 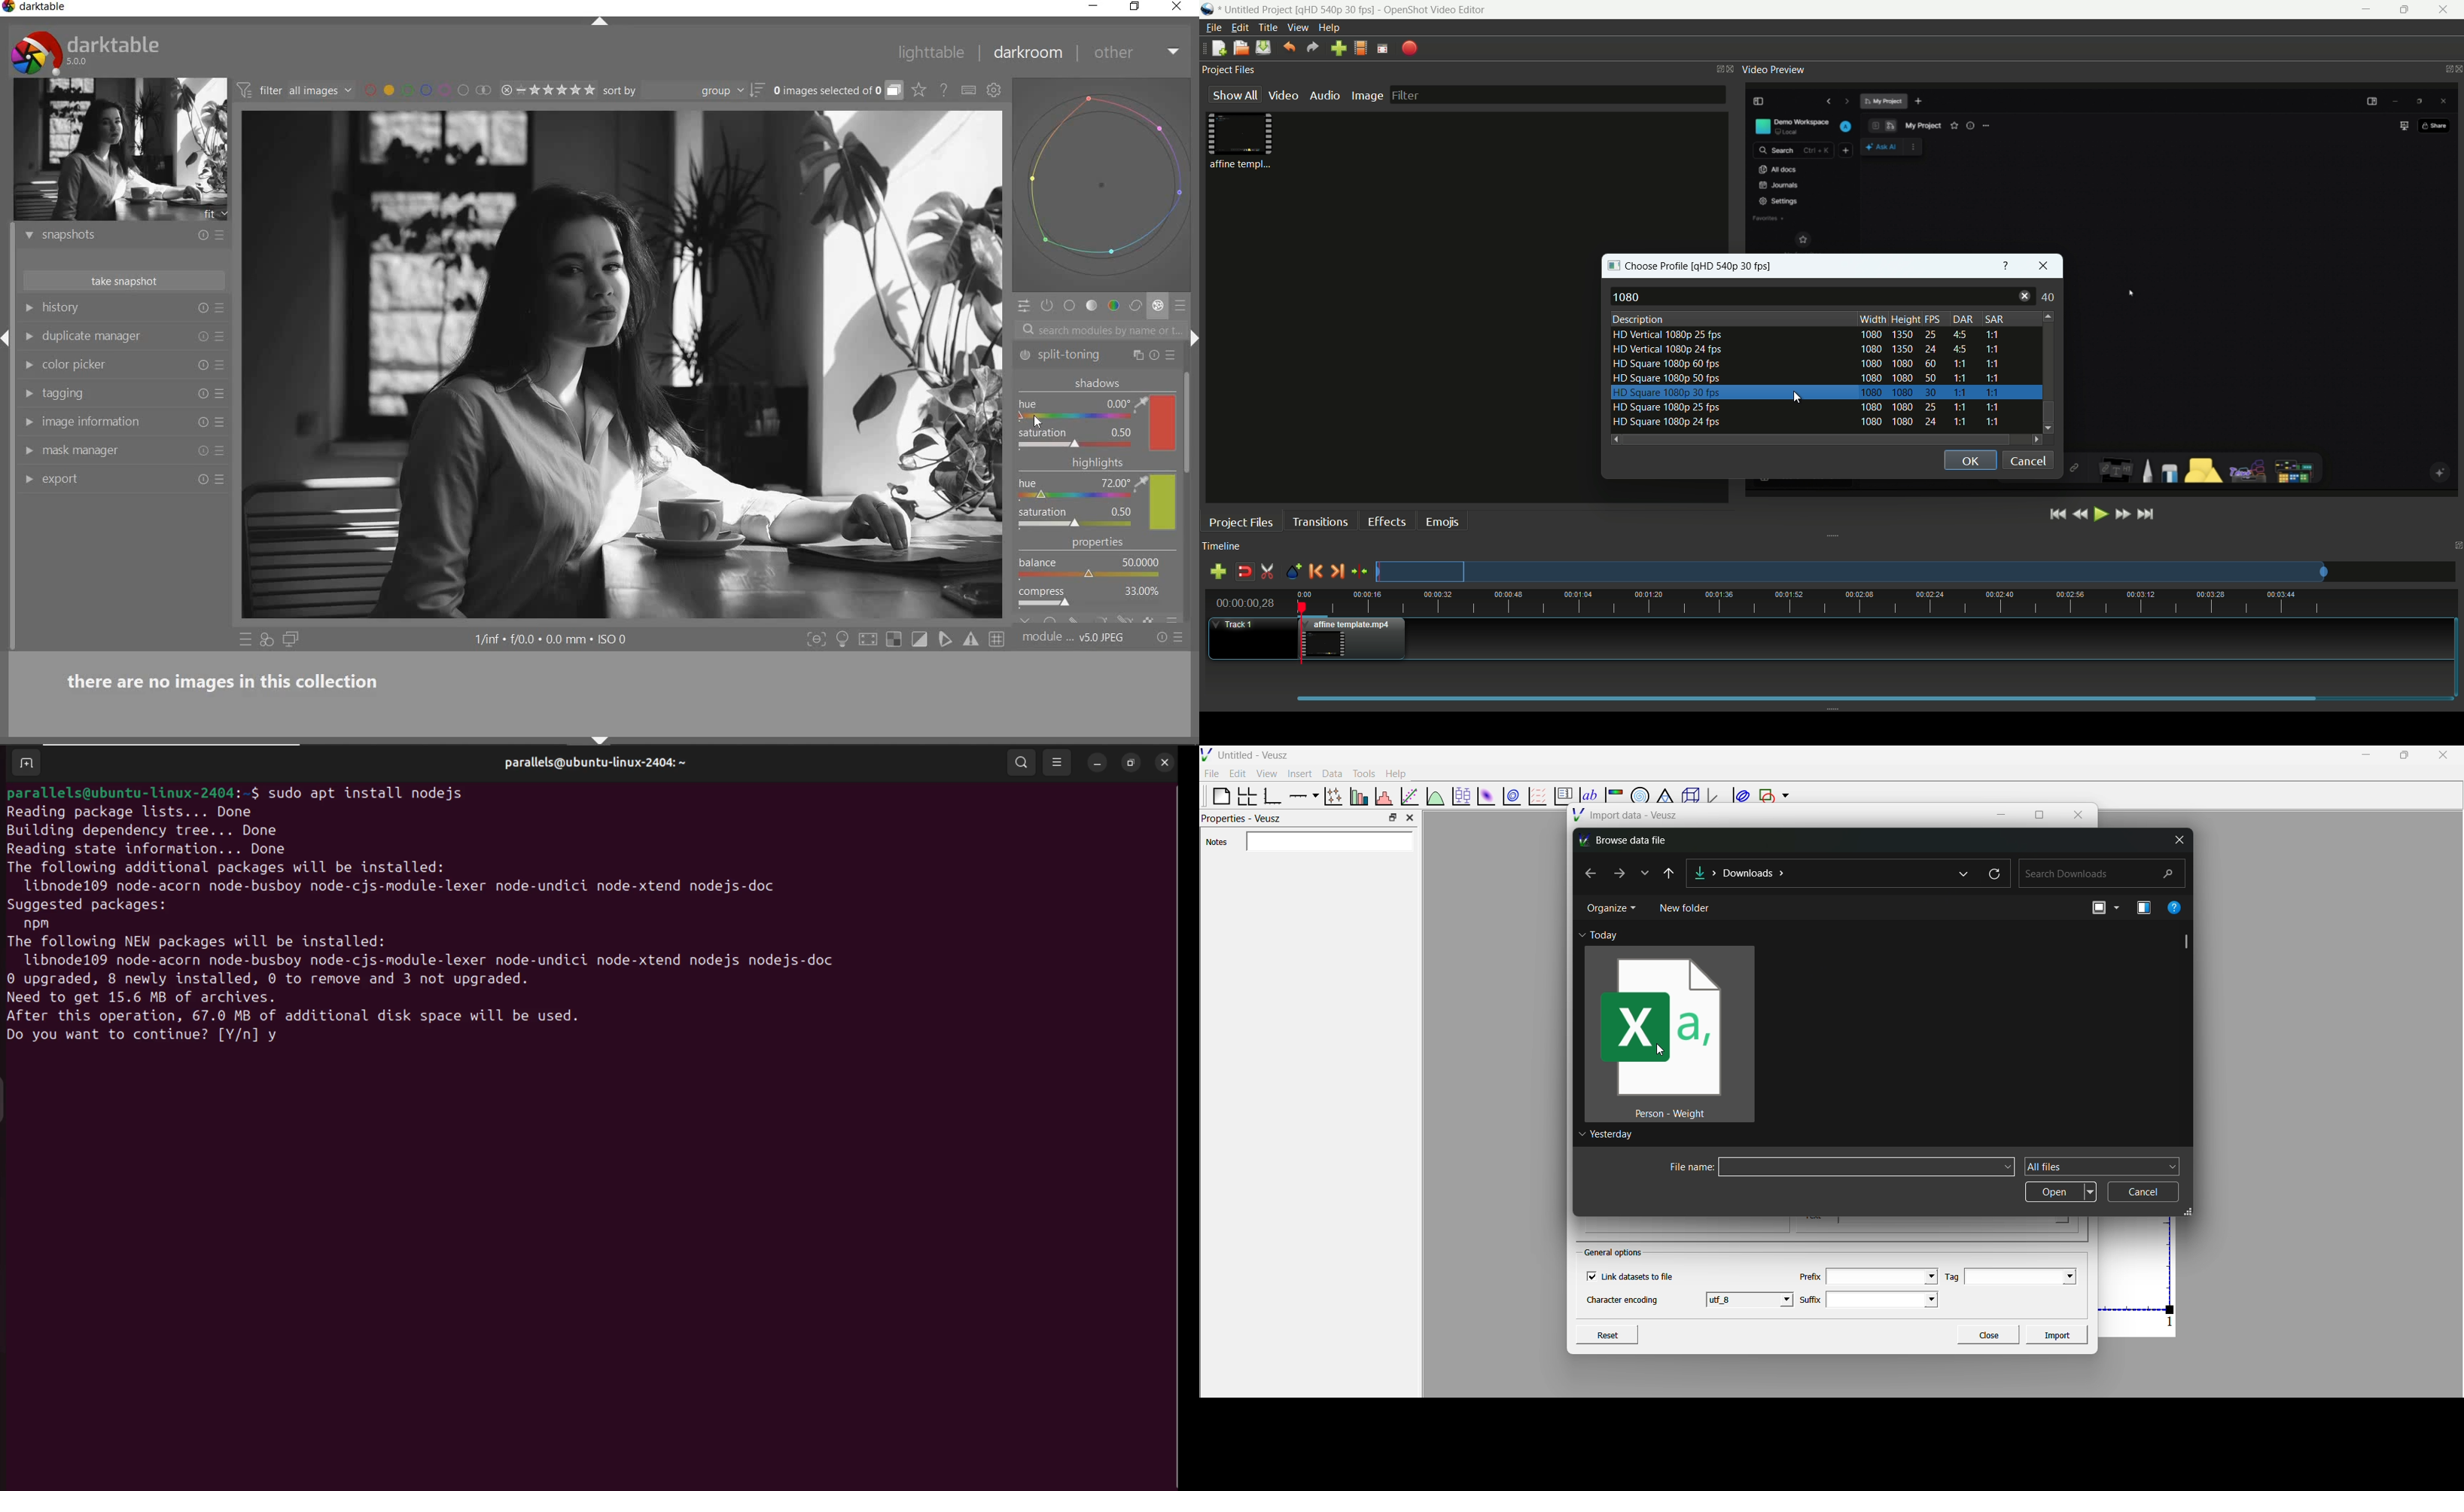 I want to click on plot a vector table, so click(x=1536, y=796).